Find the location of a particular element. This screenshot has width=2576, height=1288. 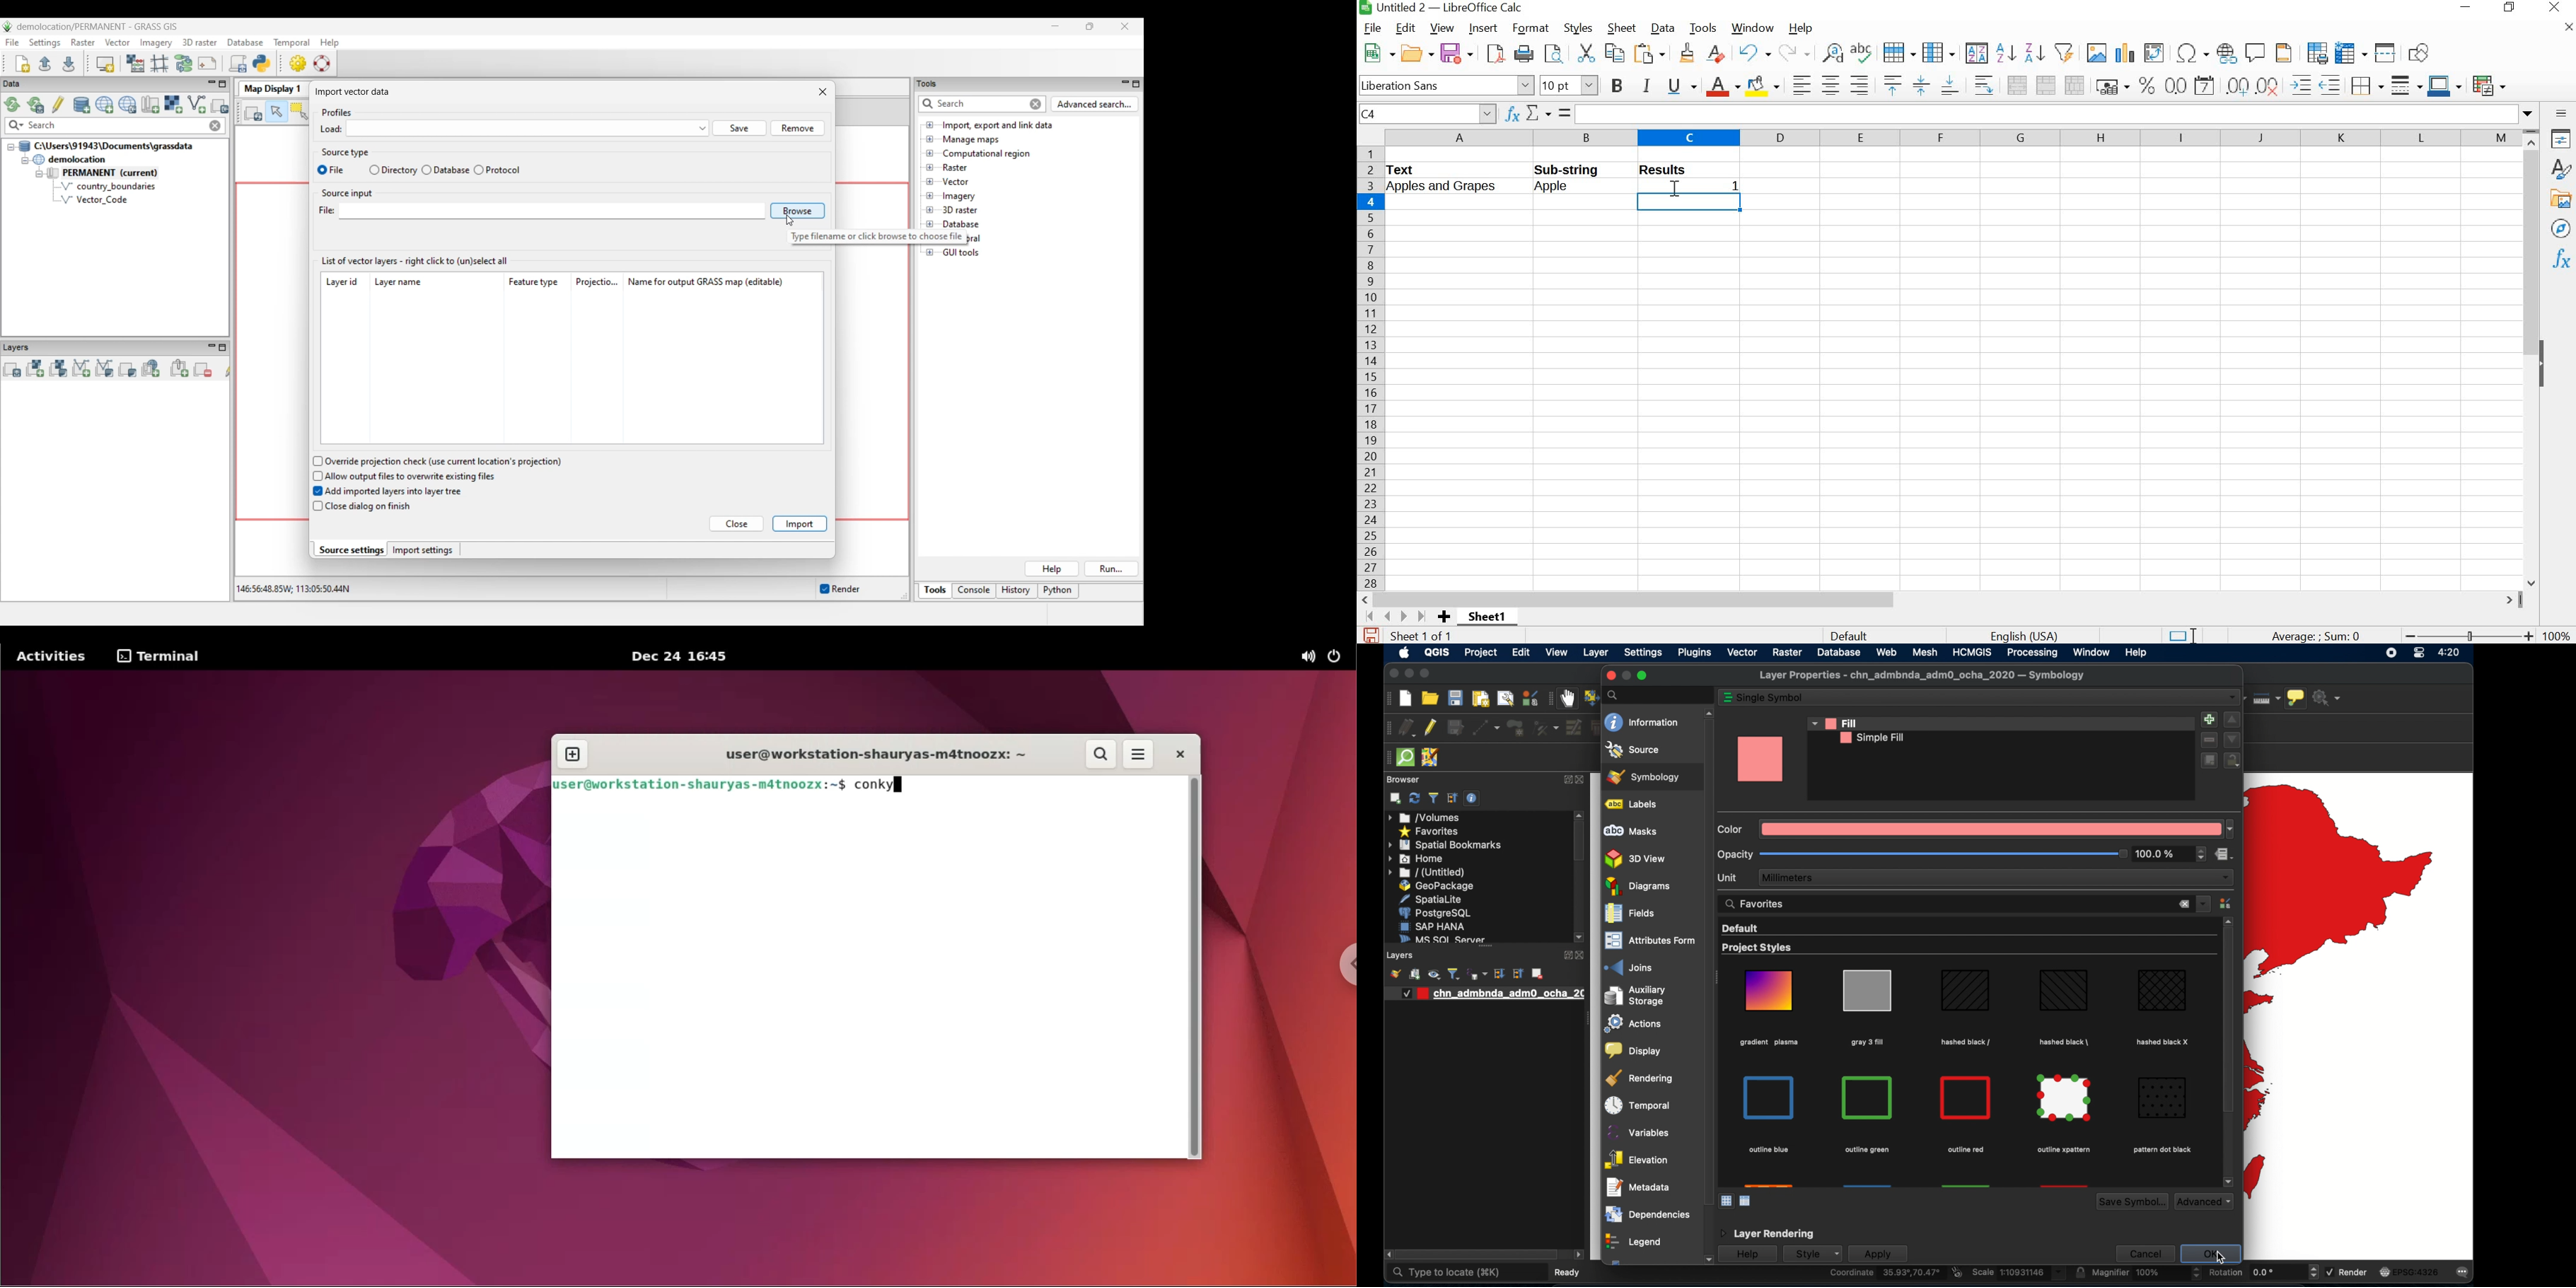

gradient plasma is located at coordinates (1770, 1044).